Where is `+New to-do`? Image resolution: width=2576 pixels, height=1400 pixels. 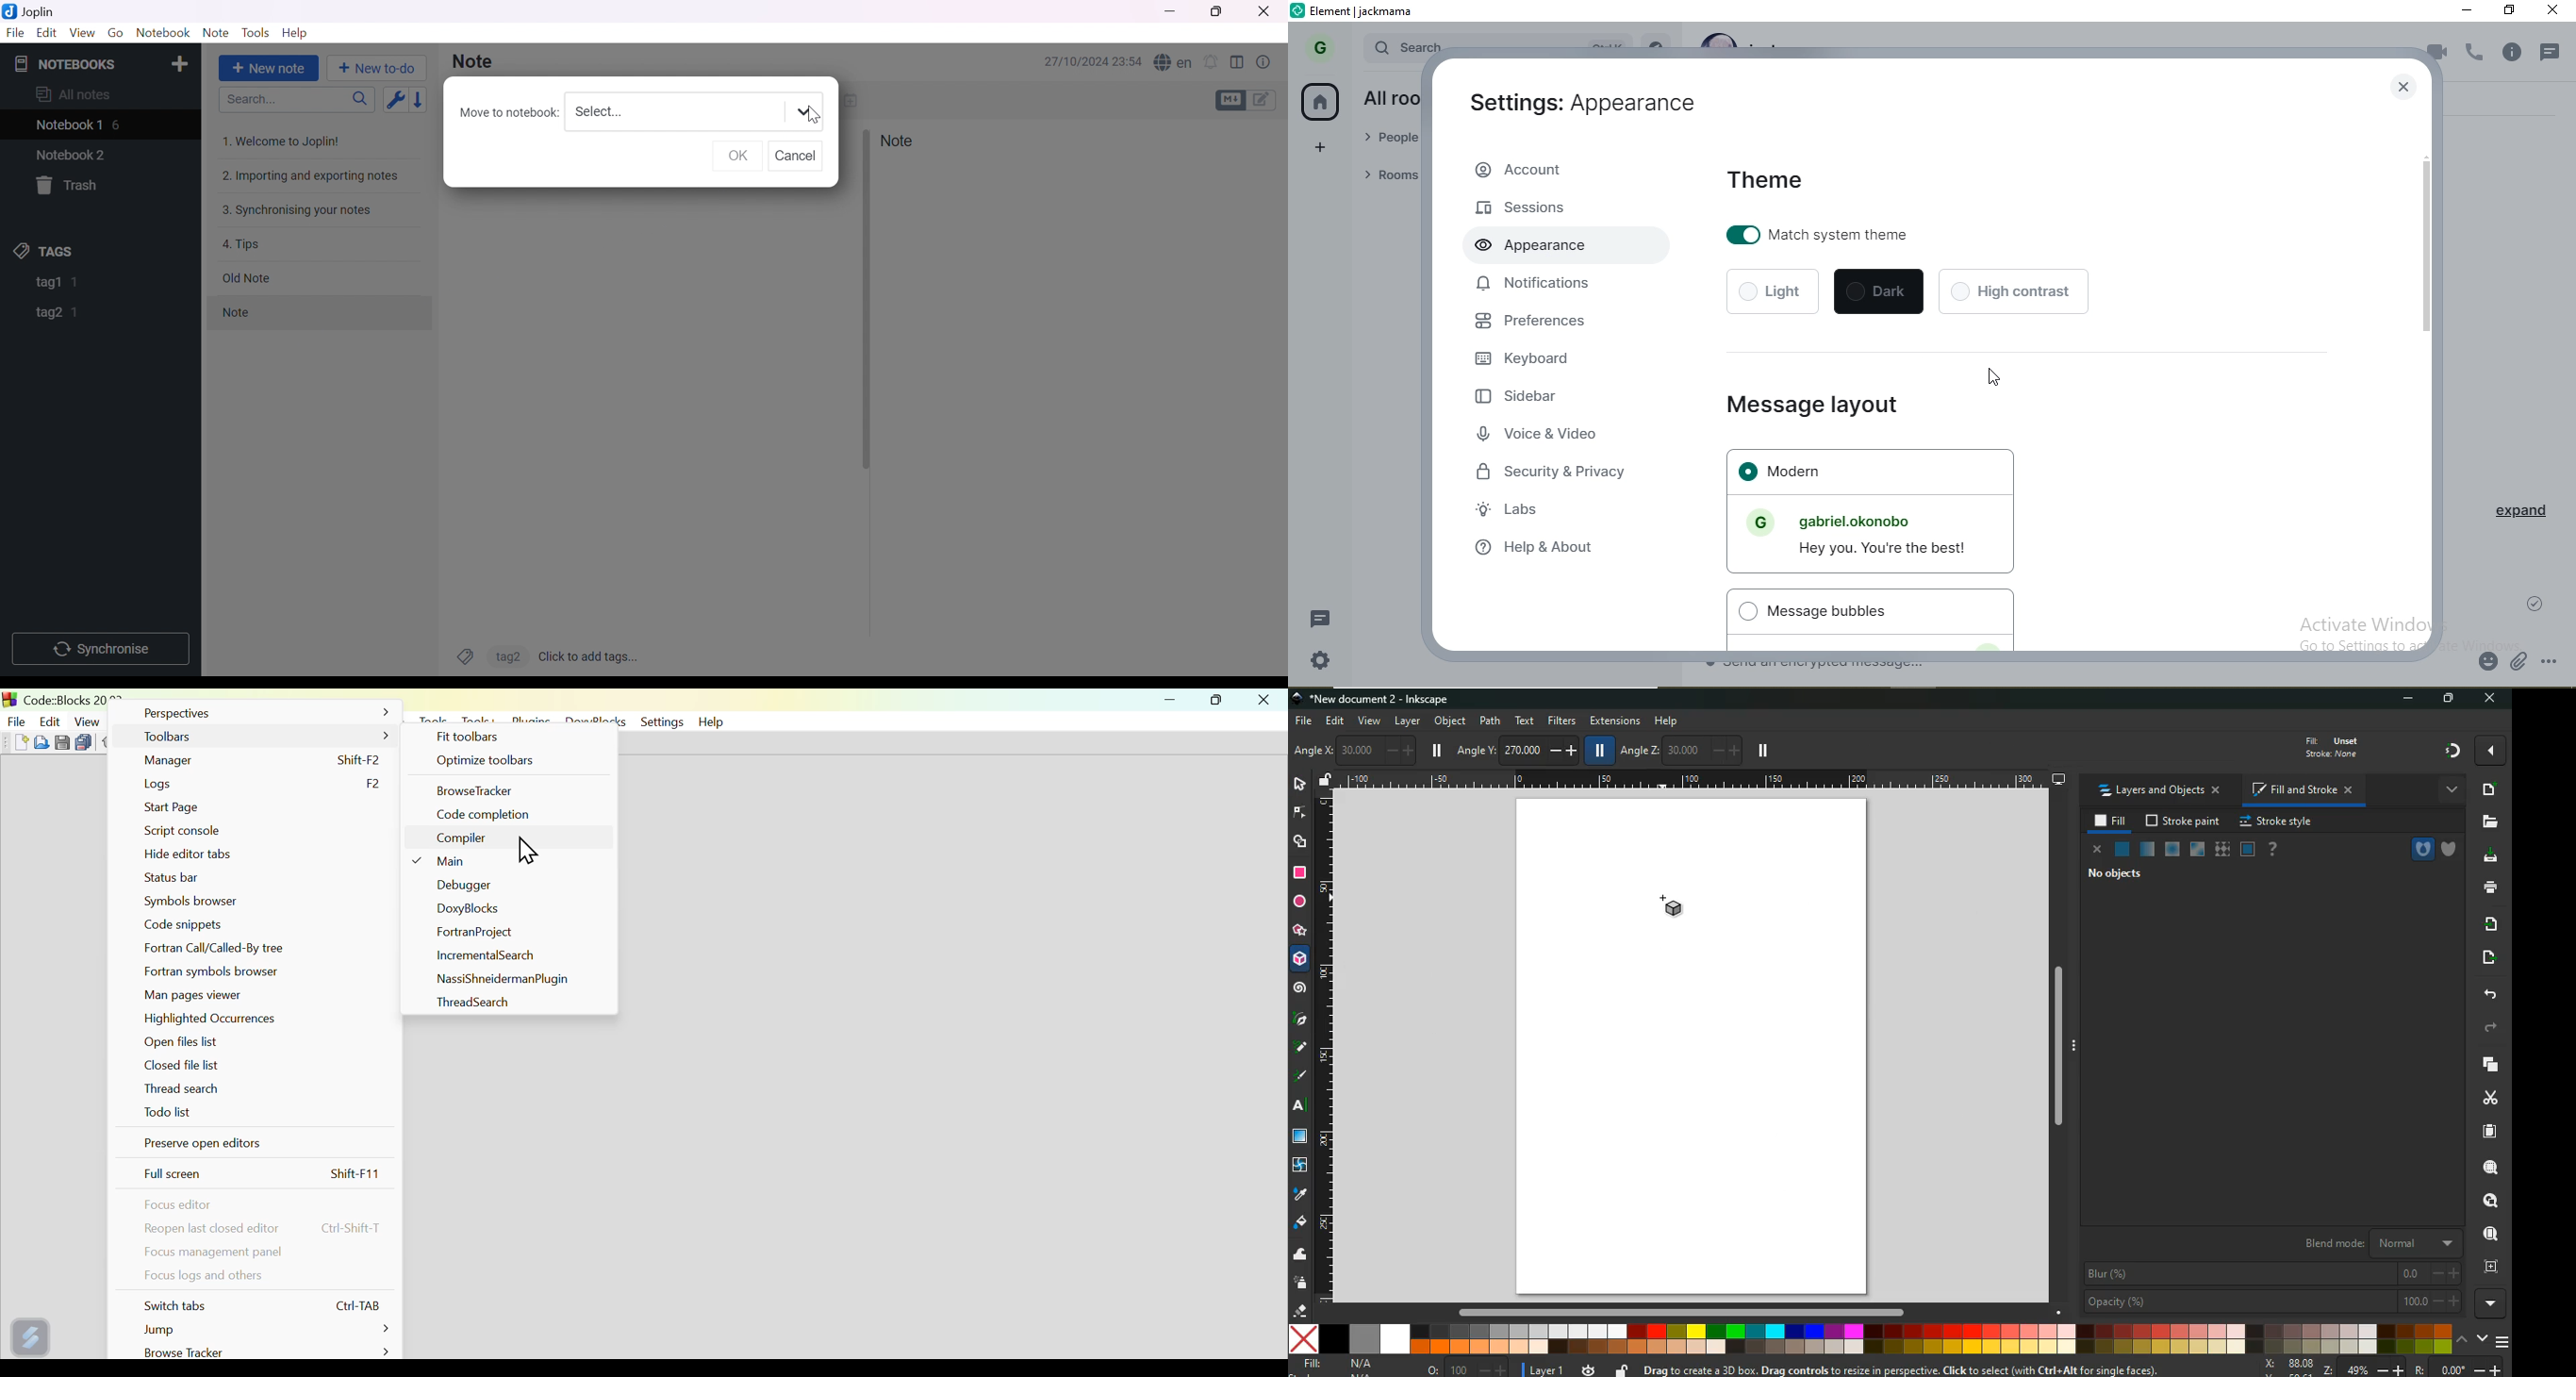
+New to-do is located at coordinates (381, 69).